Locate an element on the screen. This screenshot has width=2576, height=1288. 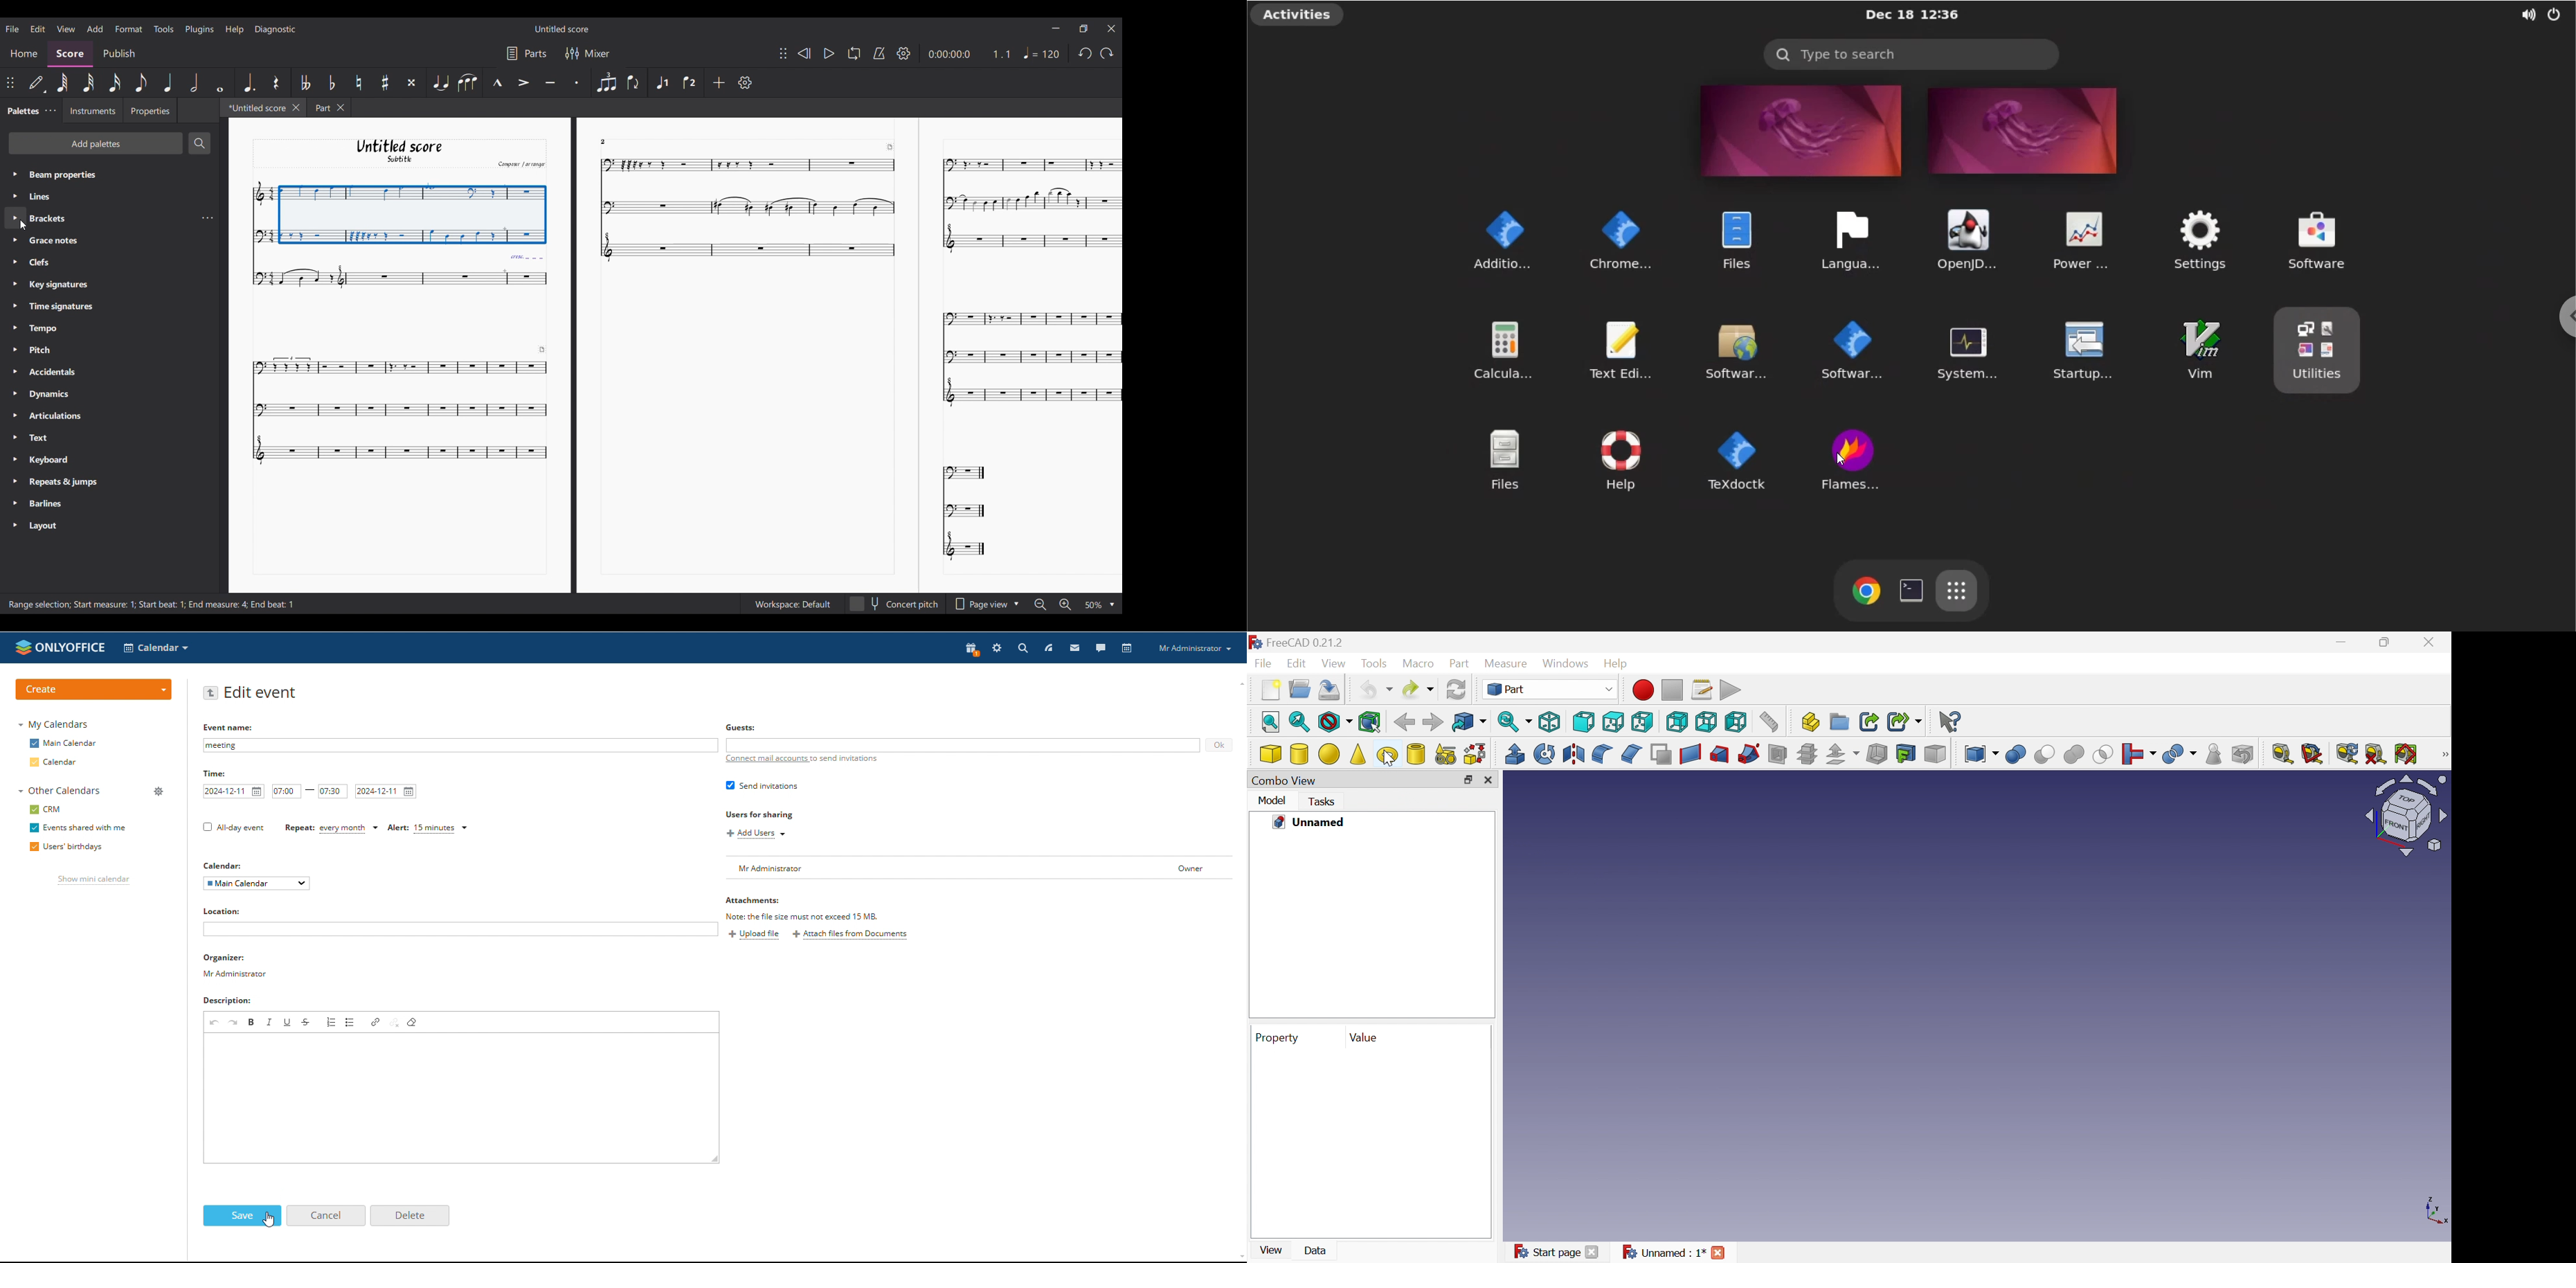
Measure liner is located at coordinates (2282, 754).